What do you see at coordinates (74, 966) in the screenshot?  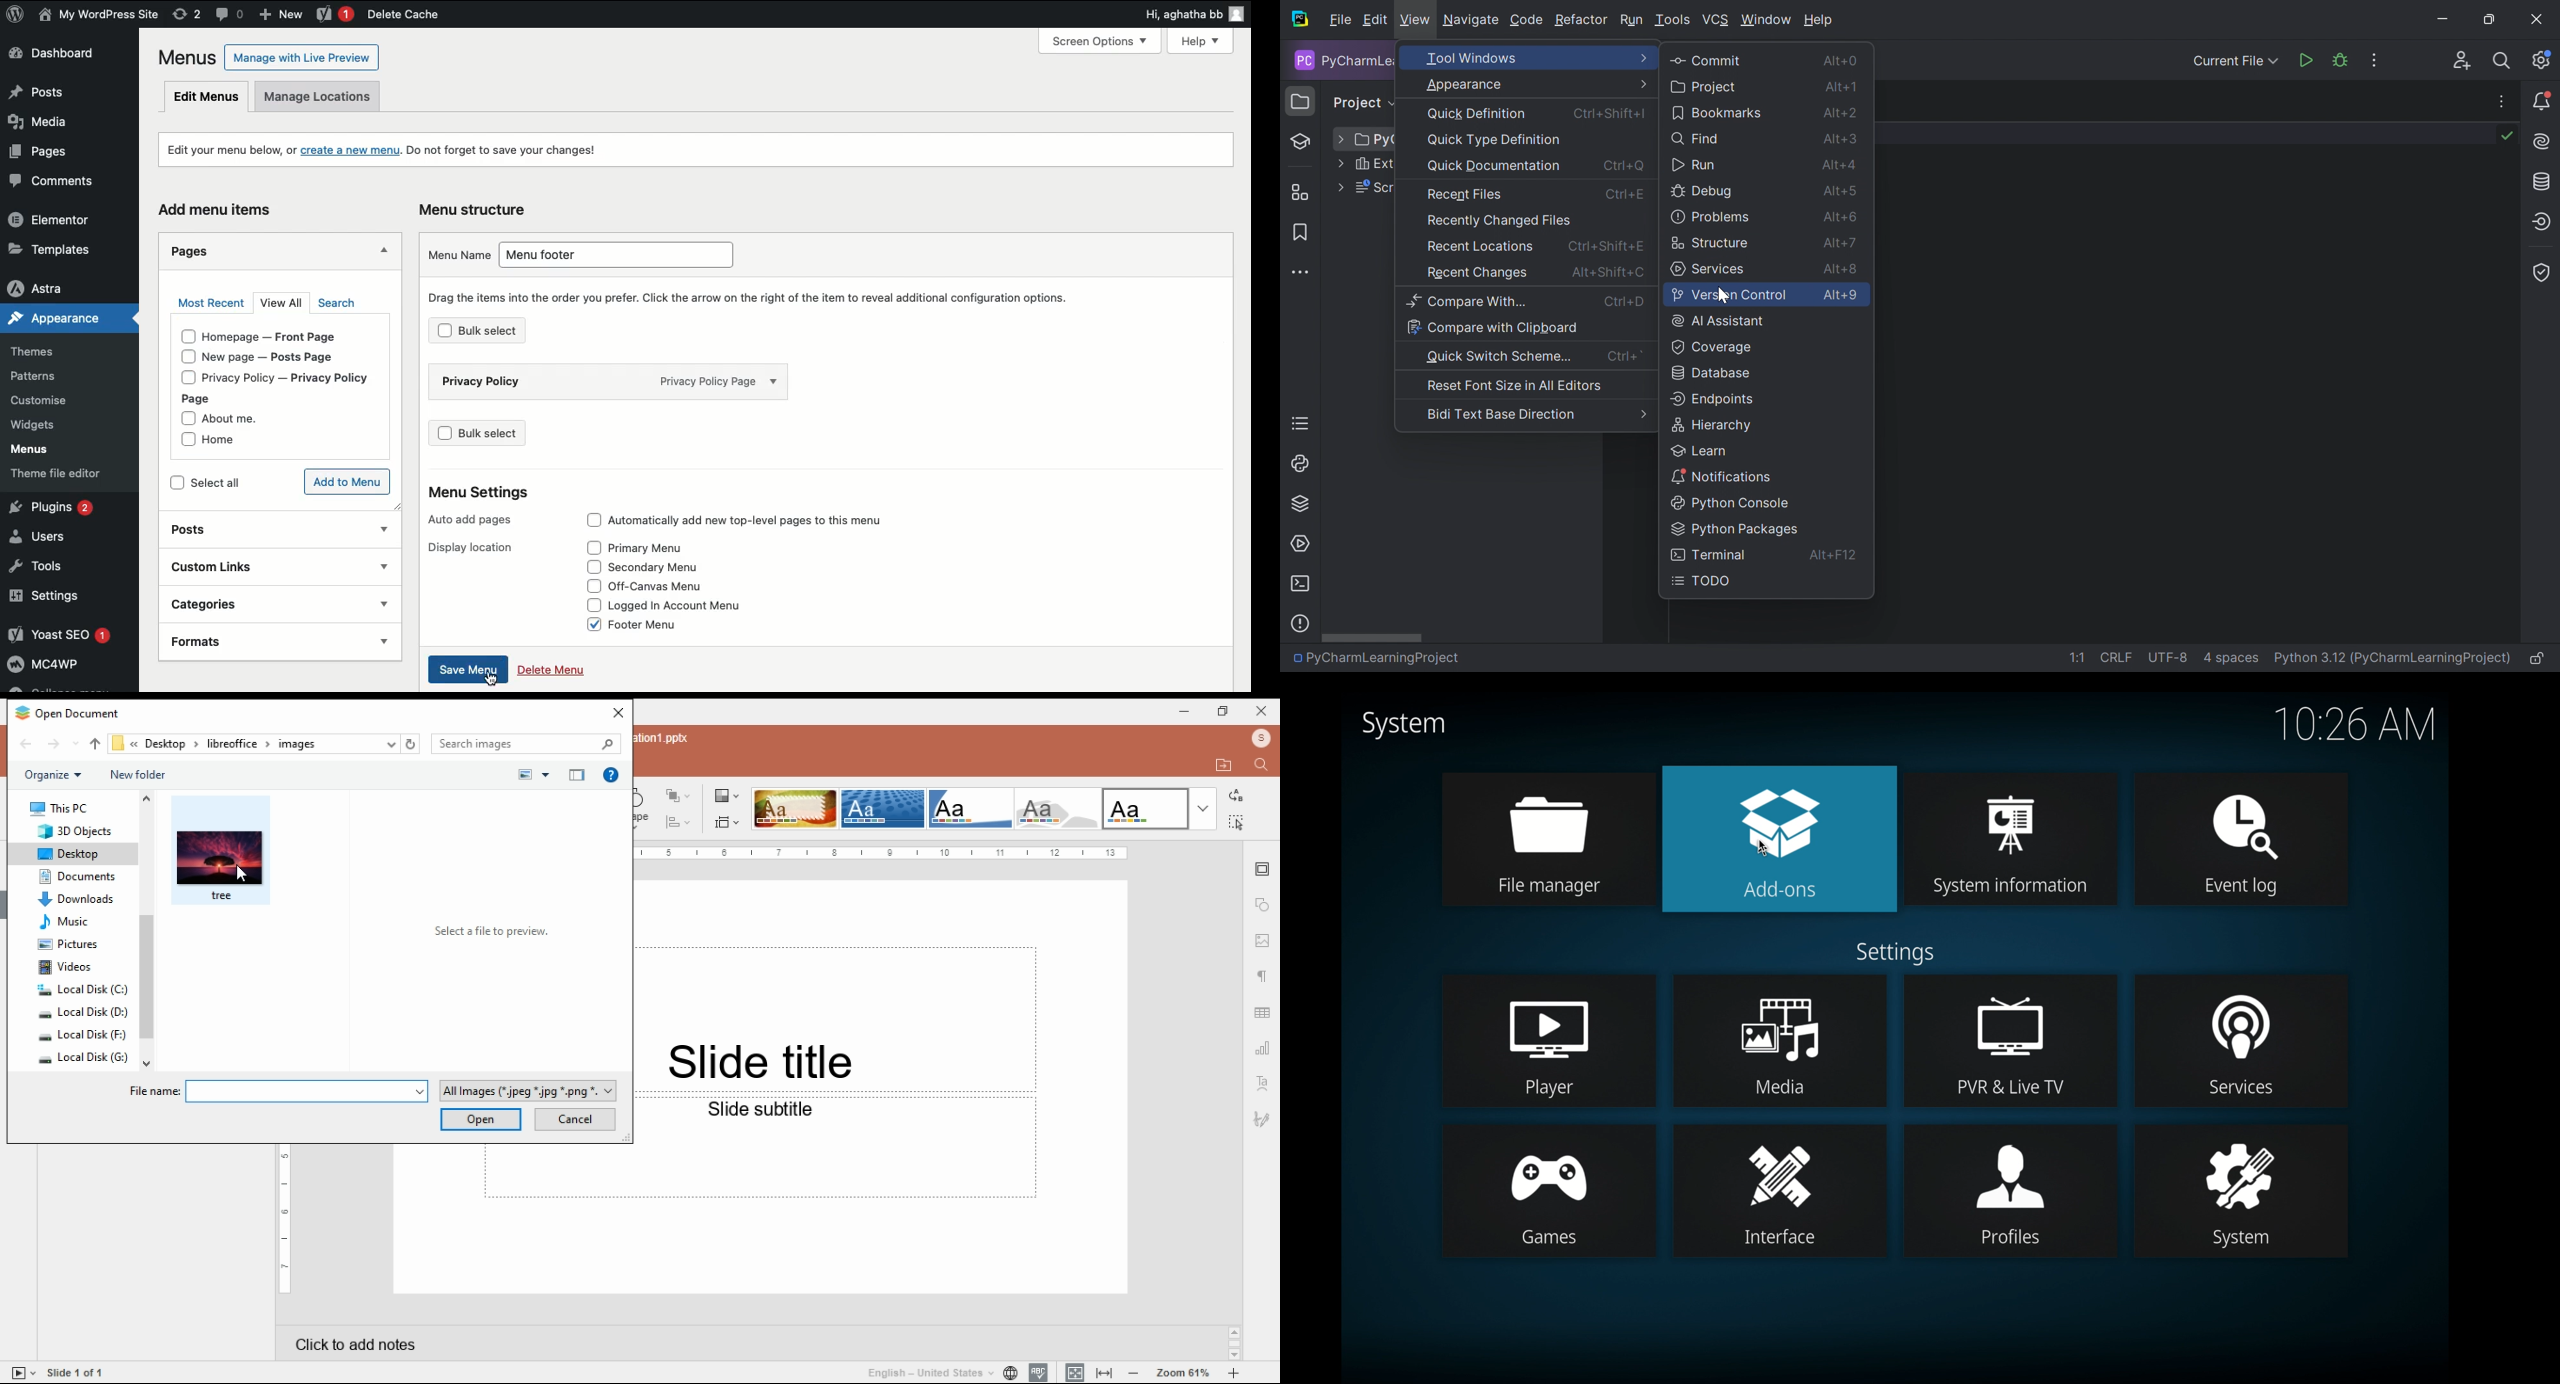 I see `videos` at bounding box center [74, 966].